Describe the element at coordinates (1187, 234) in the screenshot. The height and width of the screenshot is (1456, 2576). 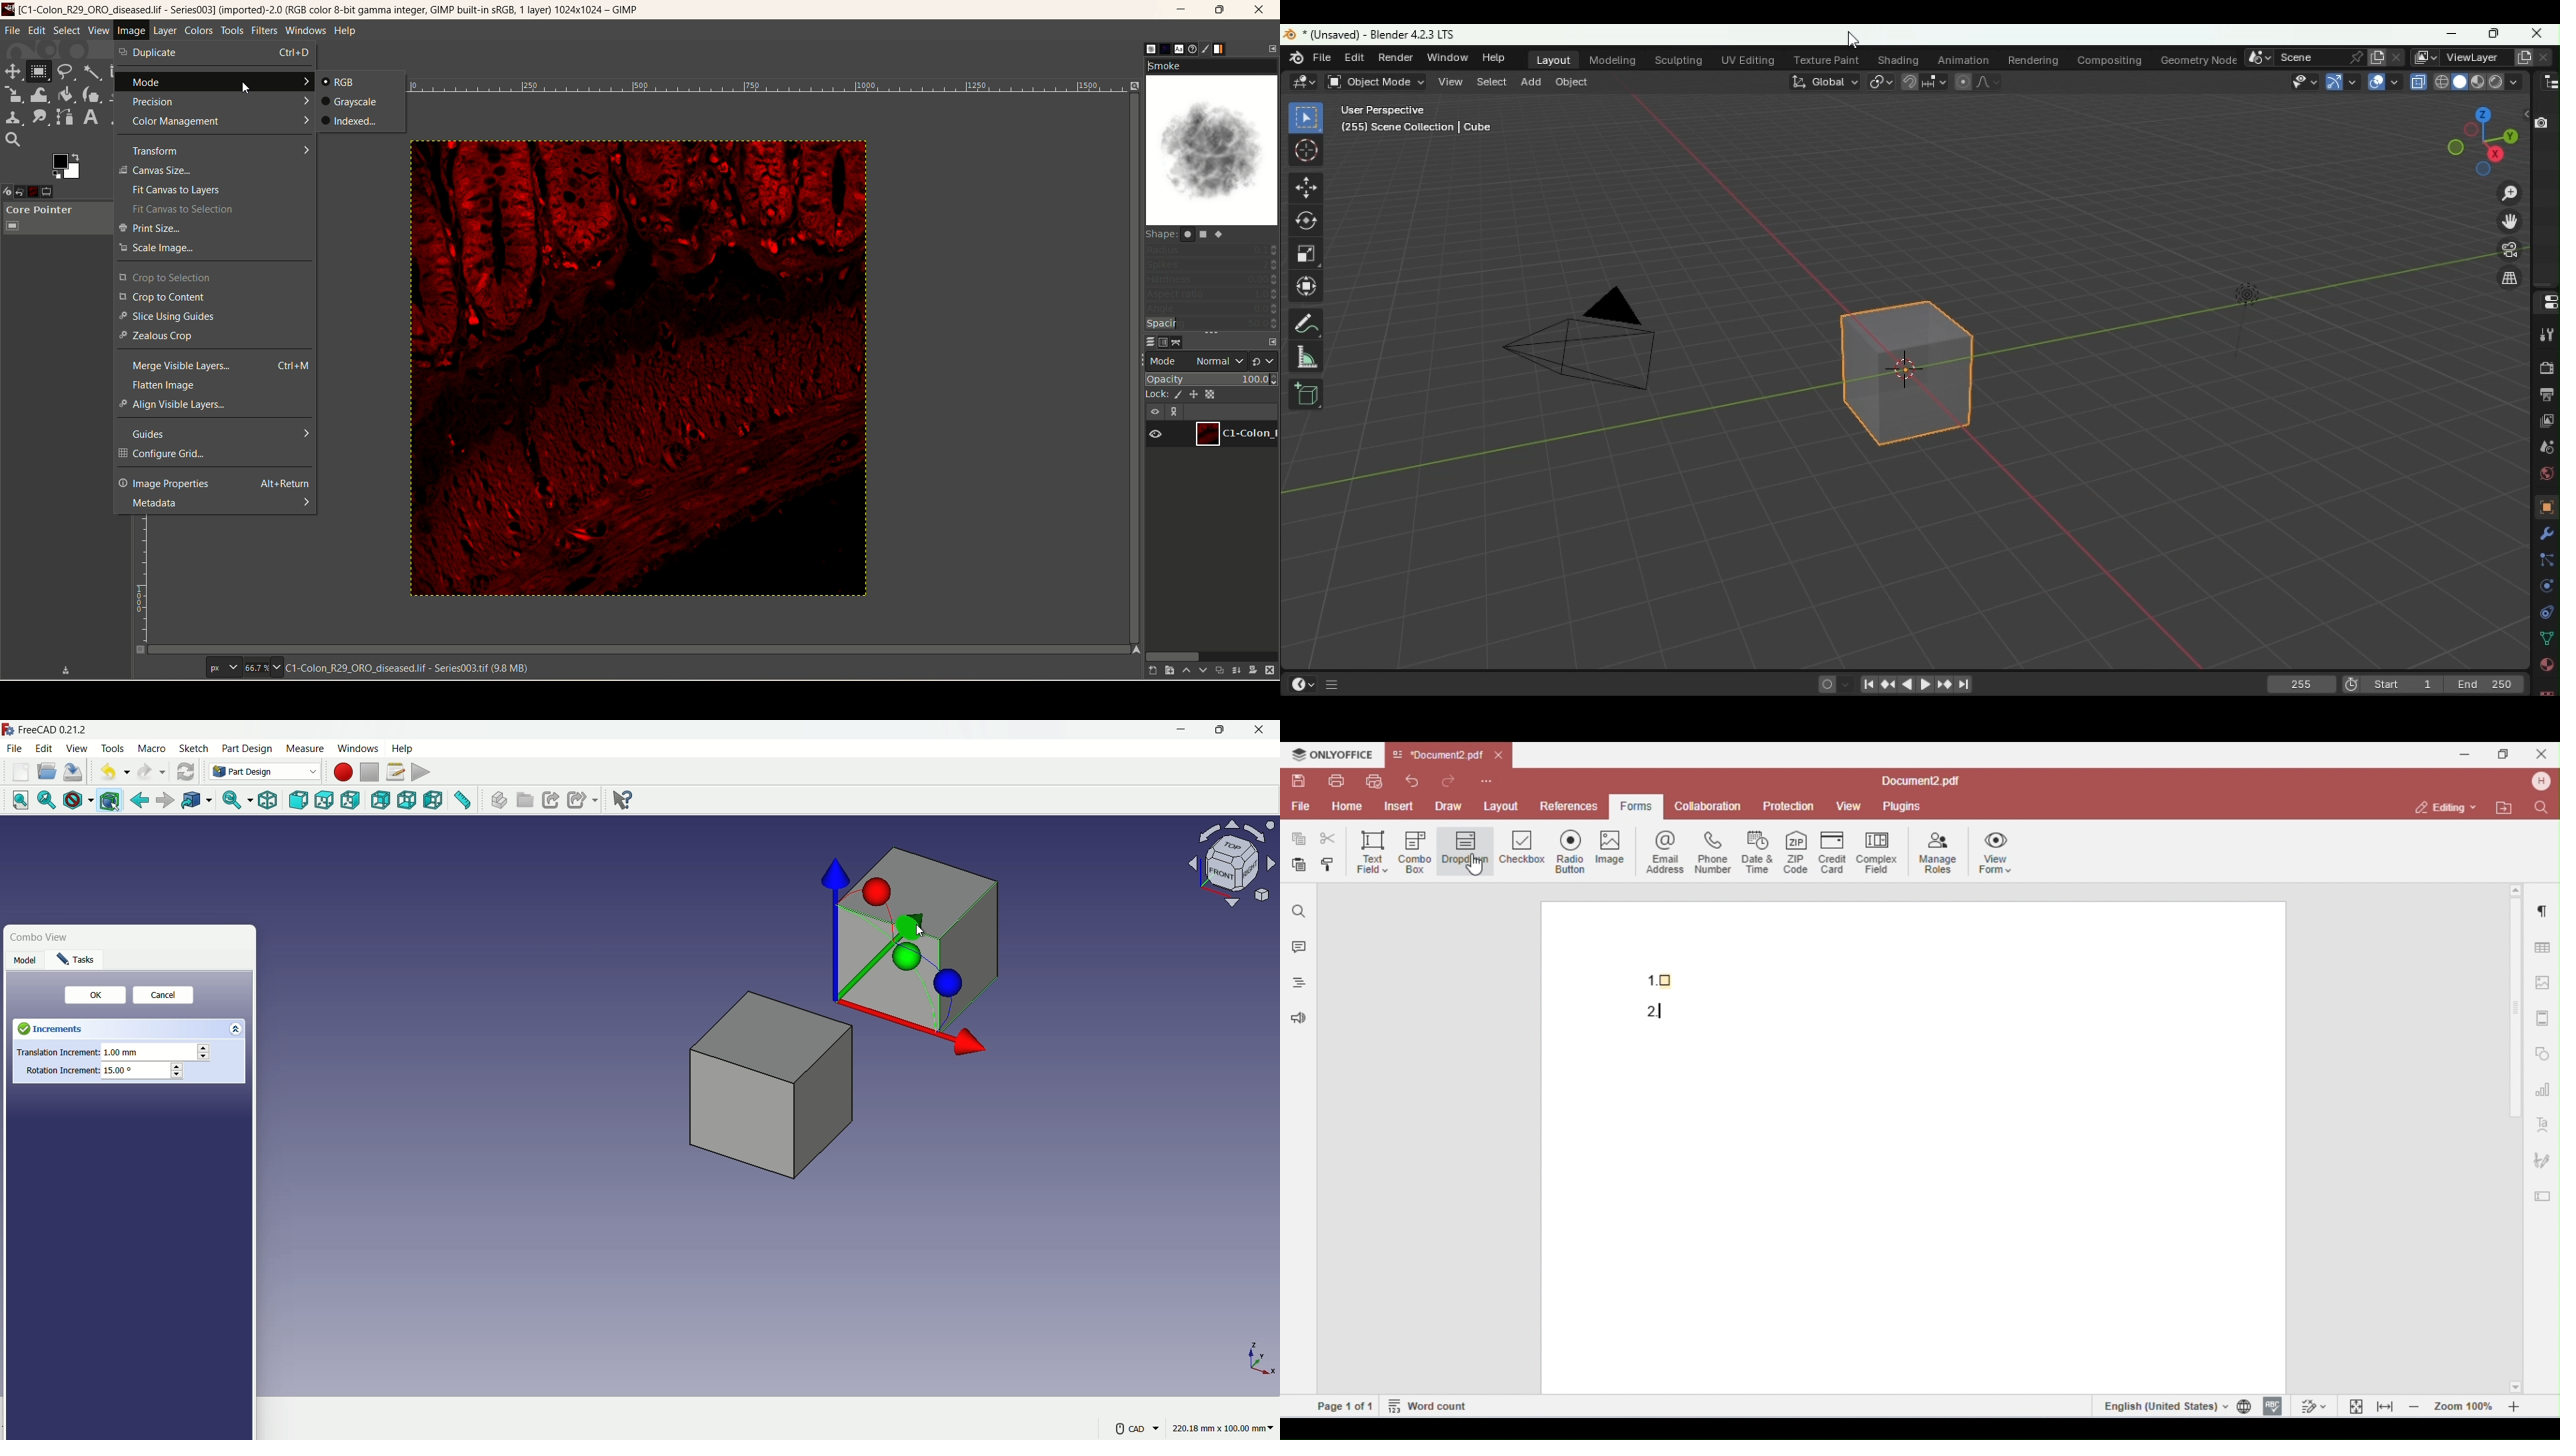
I see `shape` at that location.